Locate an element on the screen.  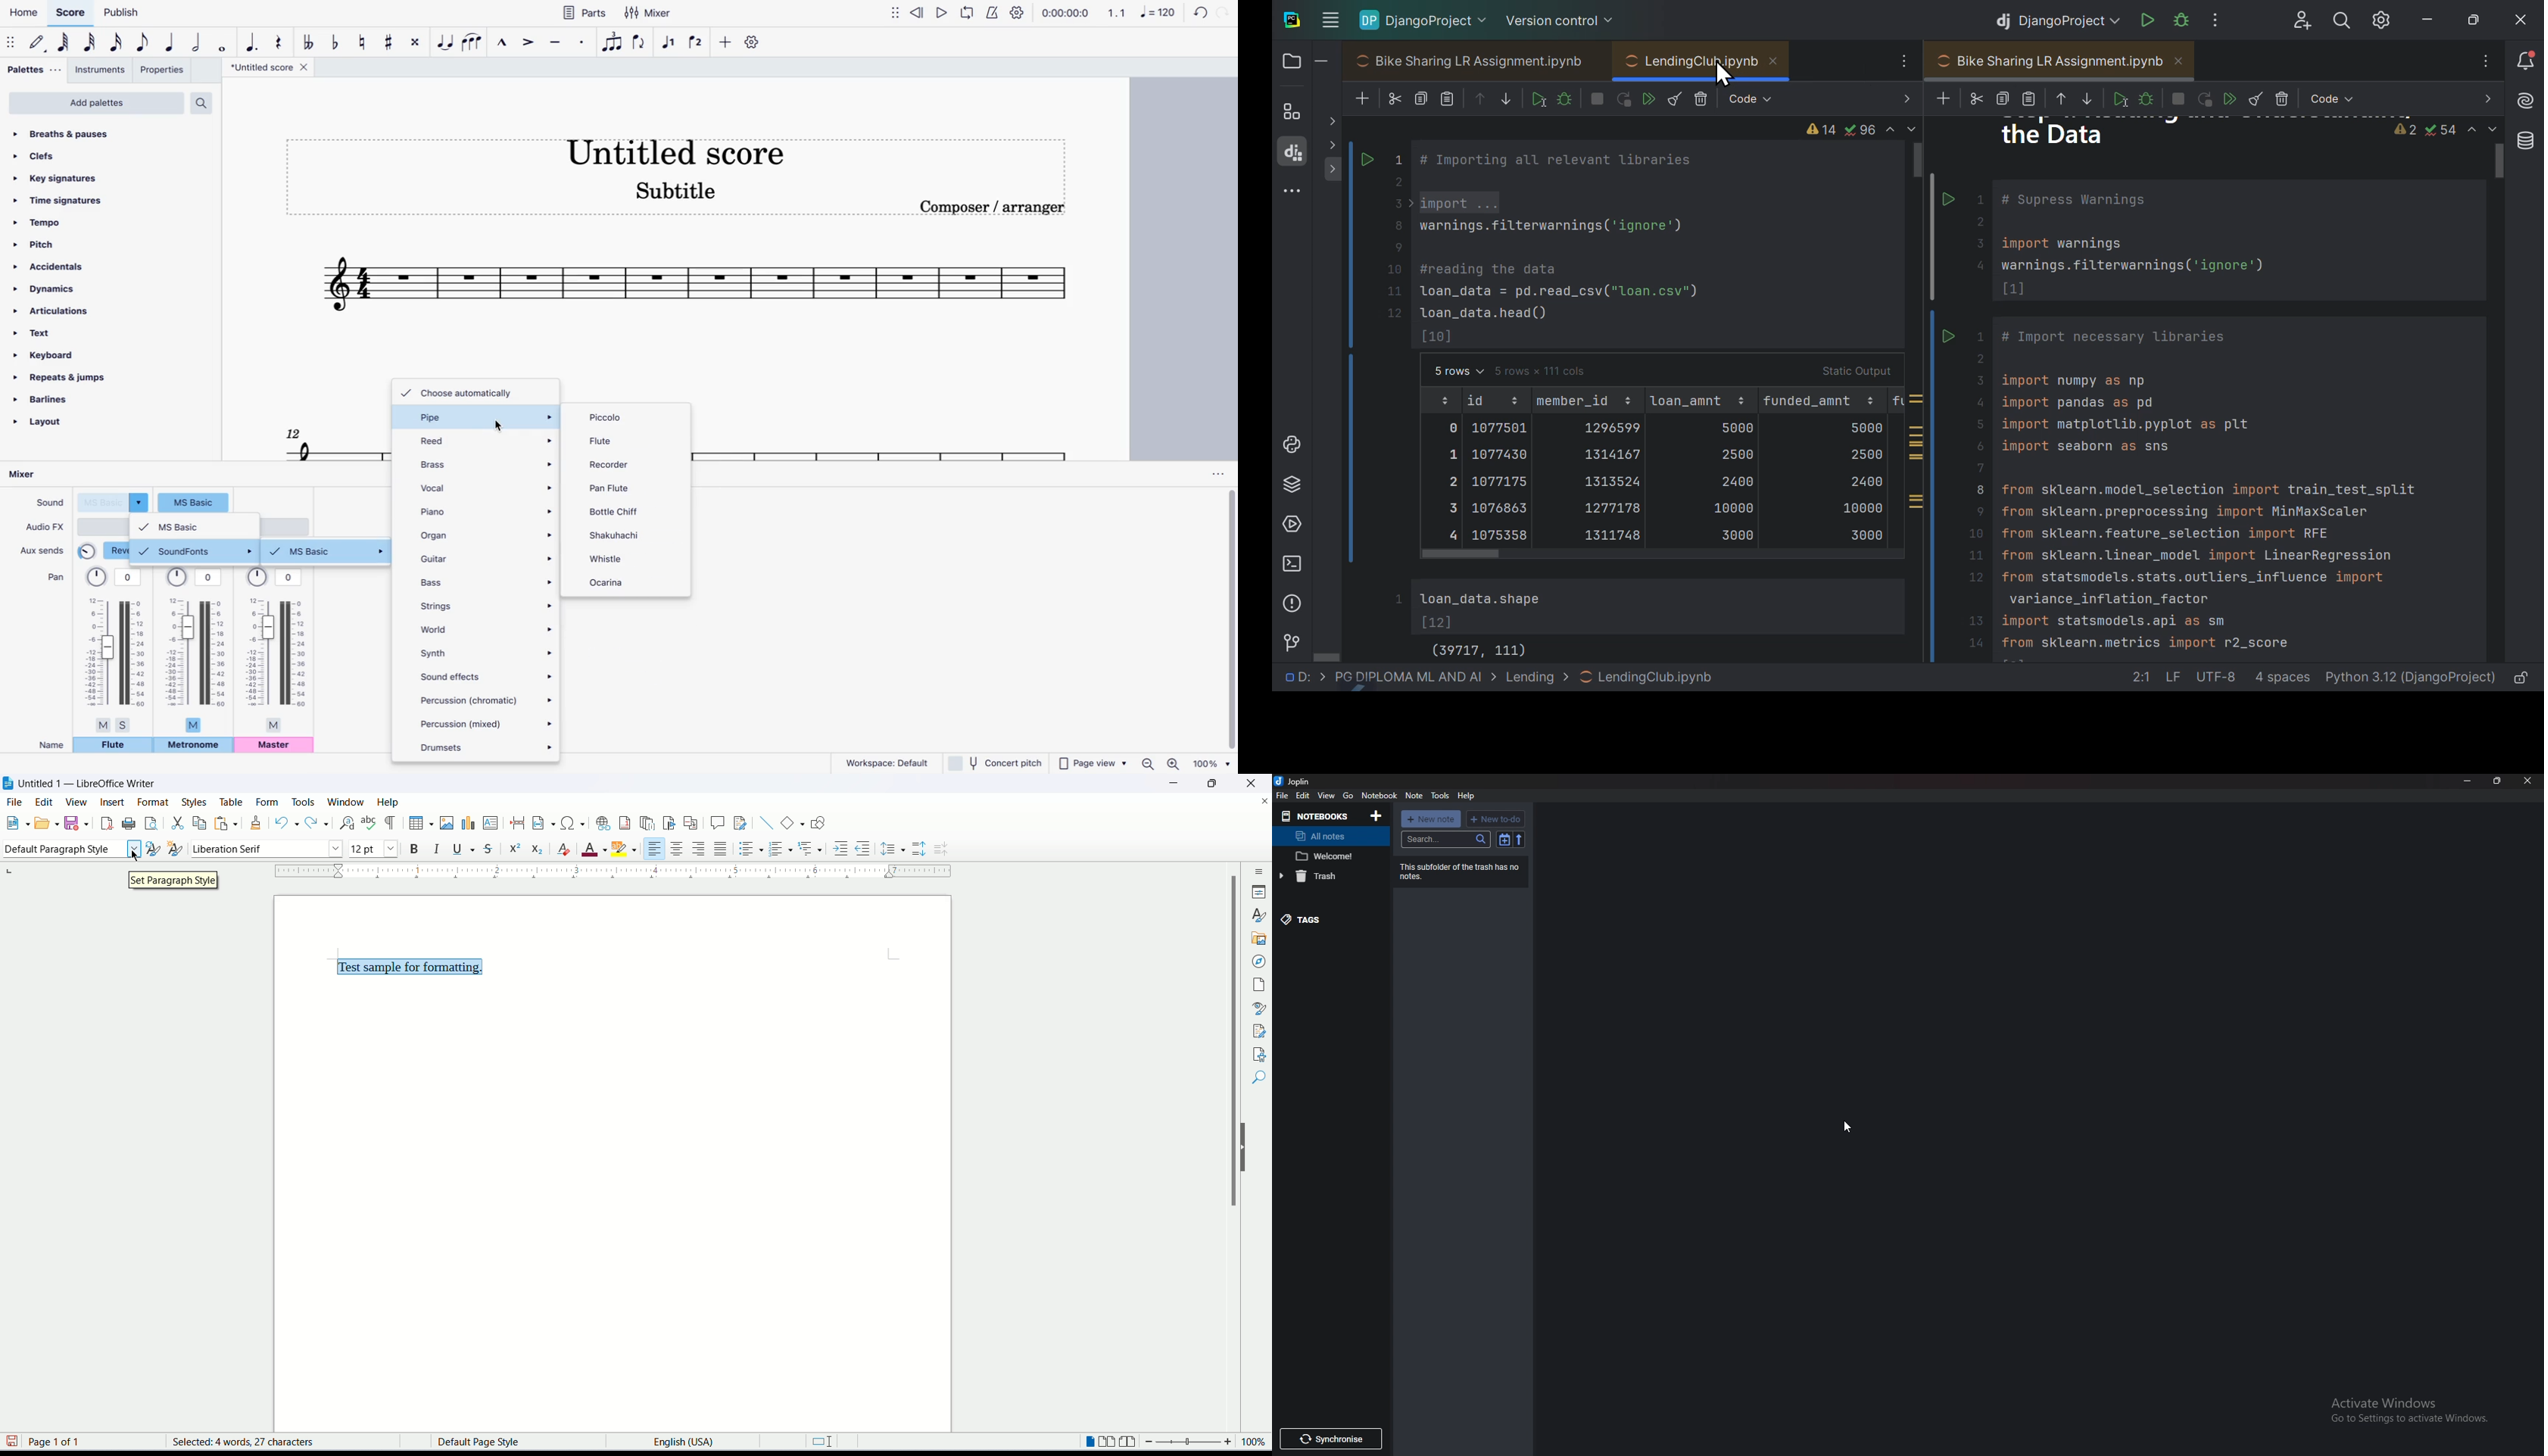
shakuhachi is located at coordinates (618, 537).